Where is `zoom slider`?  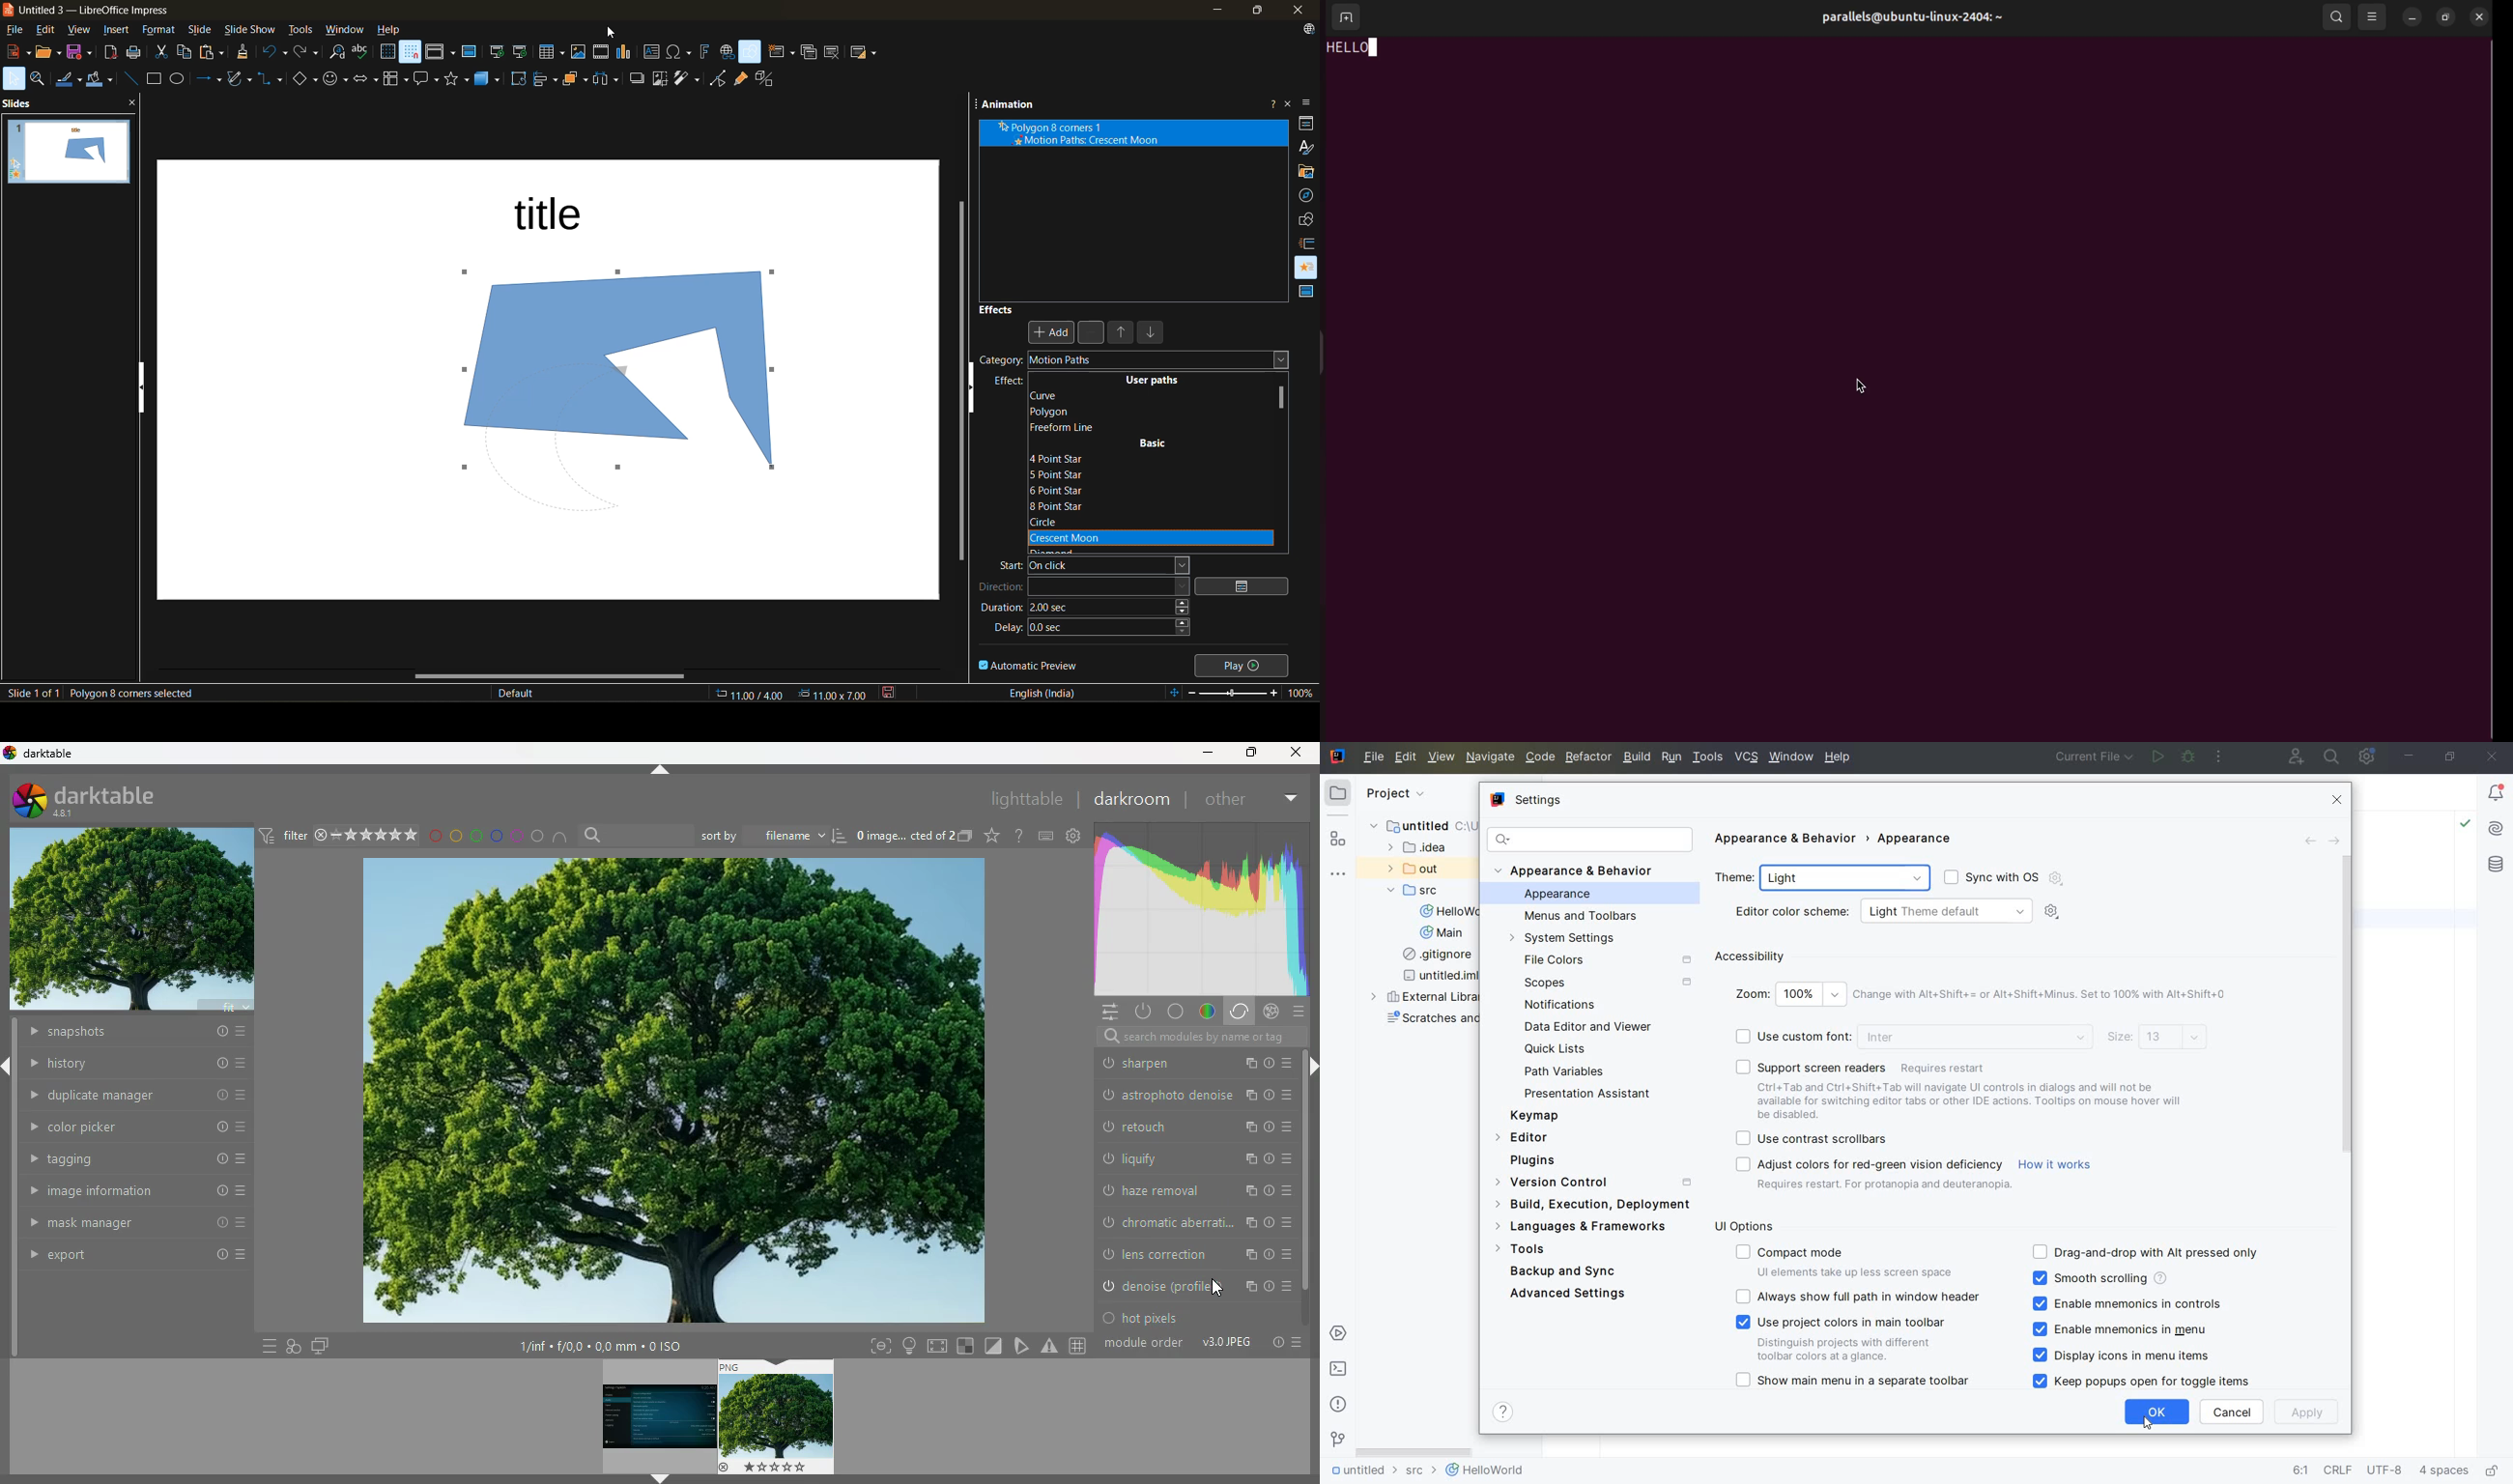 zoom slider is located at coordinates (1232, 691).